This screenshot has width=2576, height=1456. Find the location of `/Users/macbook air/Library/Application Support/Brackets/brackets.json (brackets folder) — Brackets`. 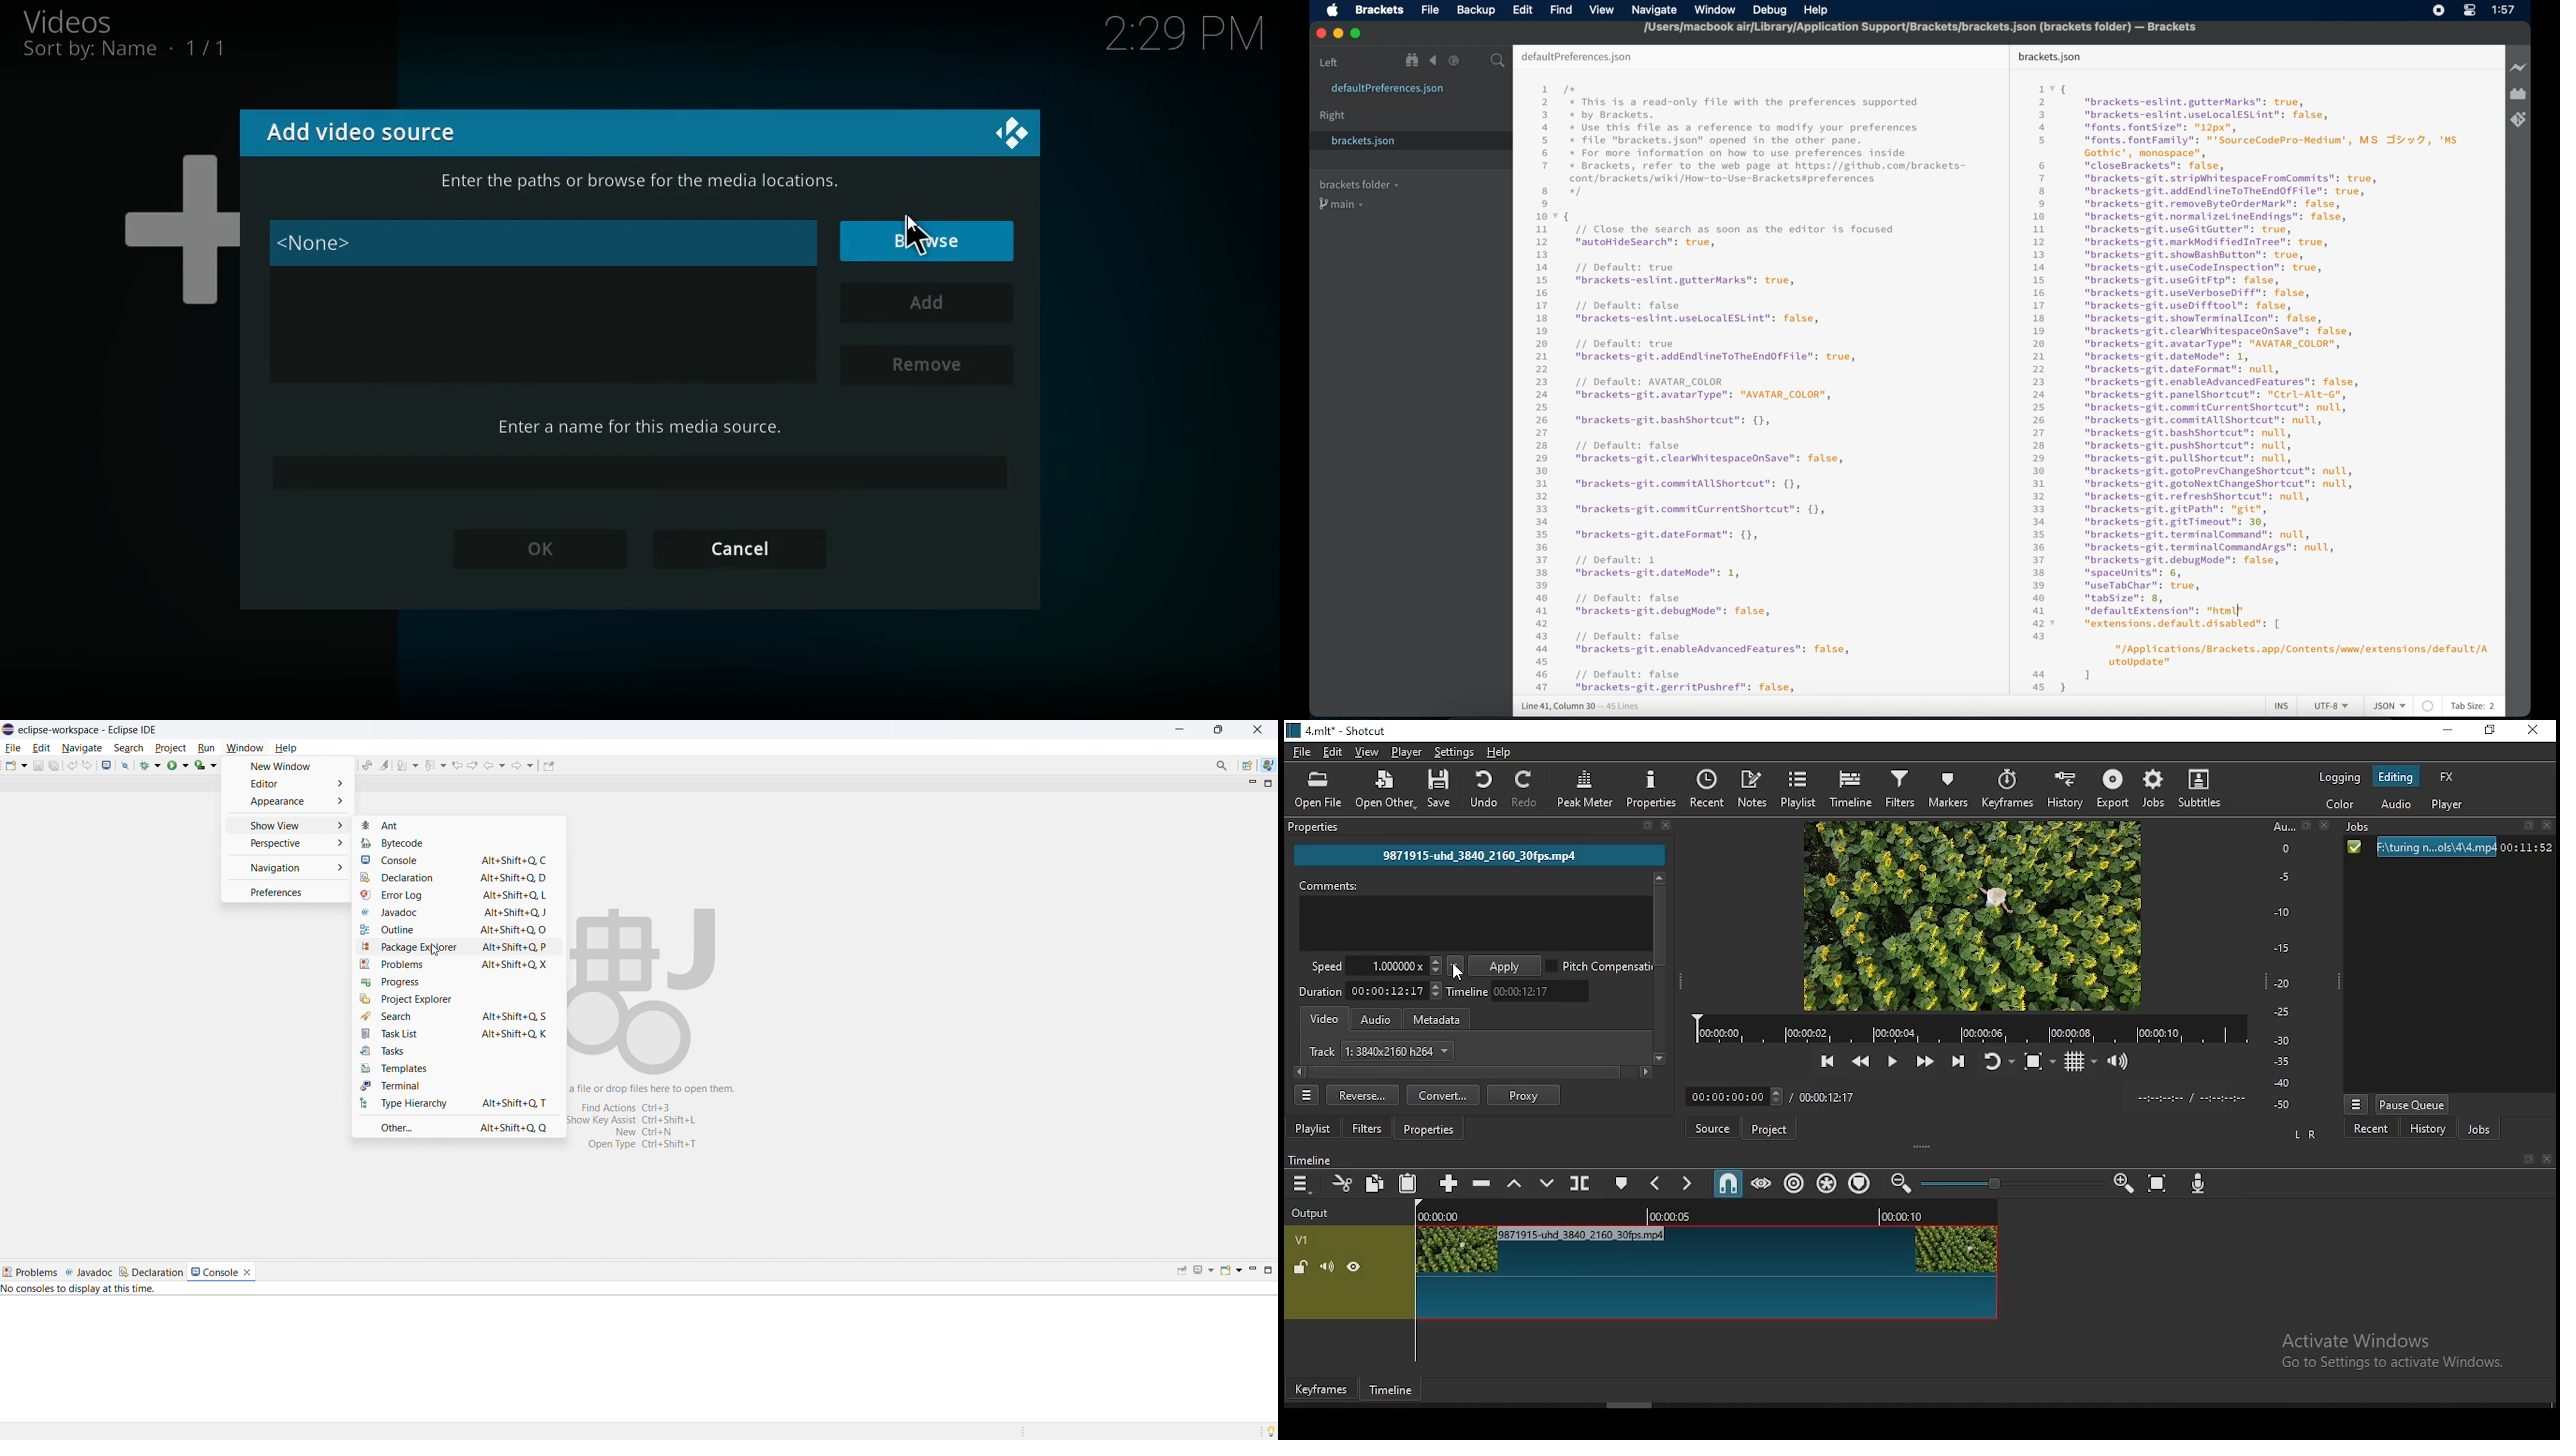

/Users/macbook air/Library/Application Support/Brackets/brackets.json (brackets folder) — Brackets is located at coordinates (1917, 31).